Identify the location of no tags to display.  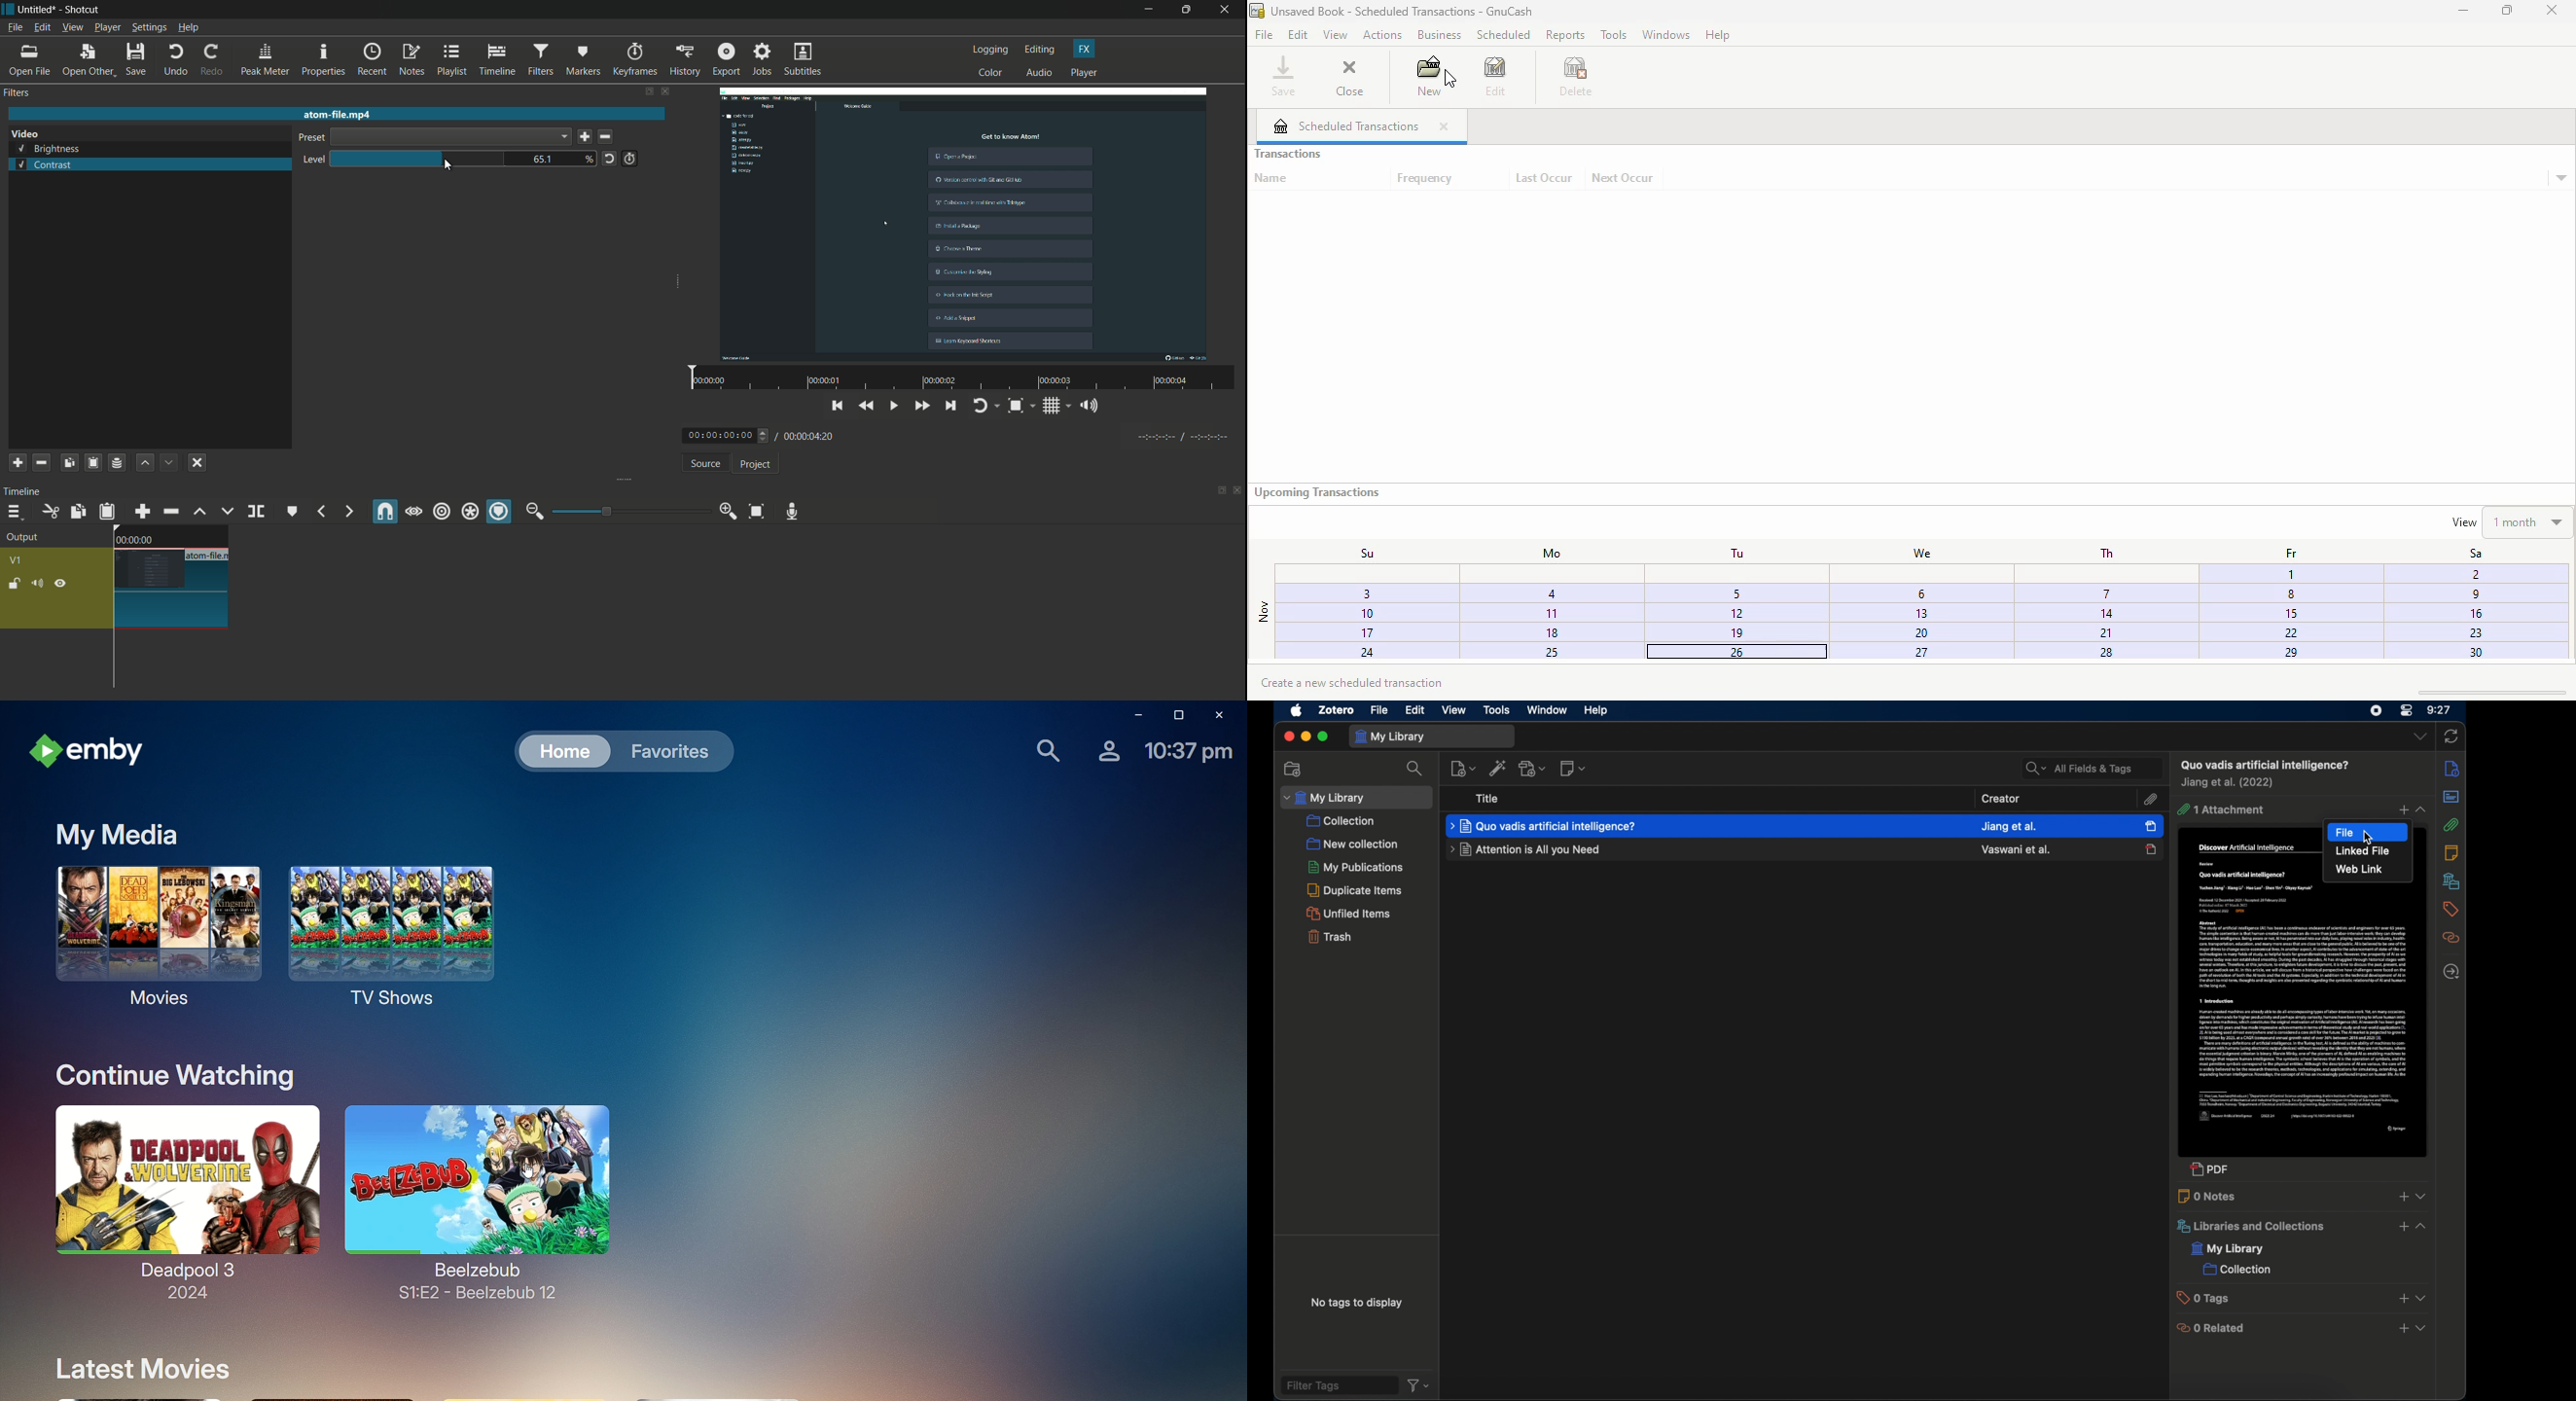
(1358, 1303).